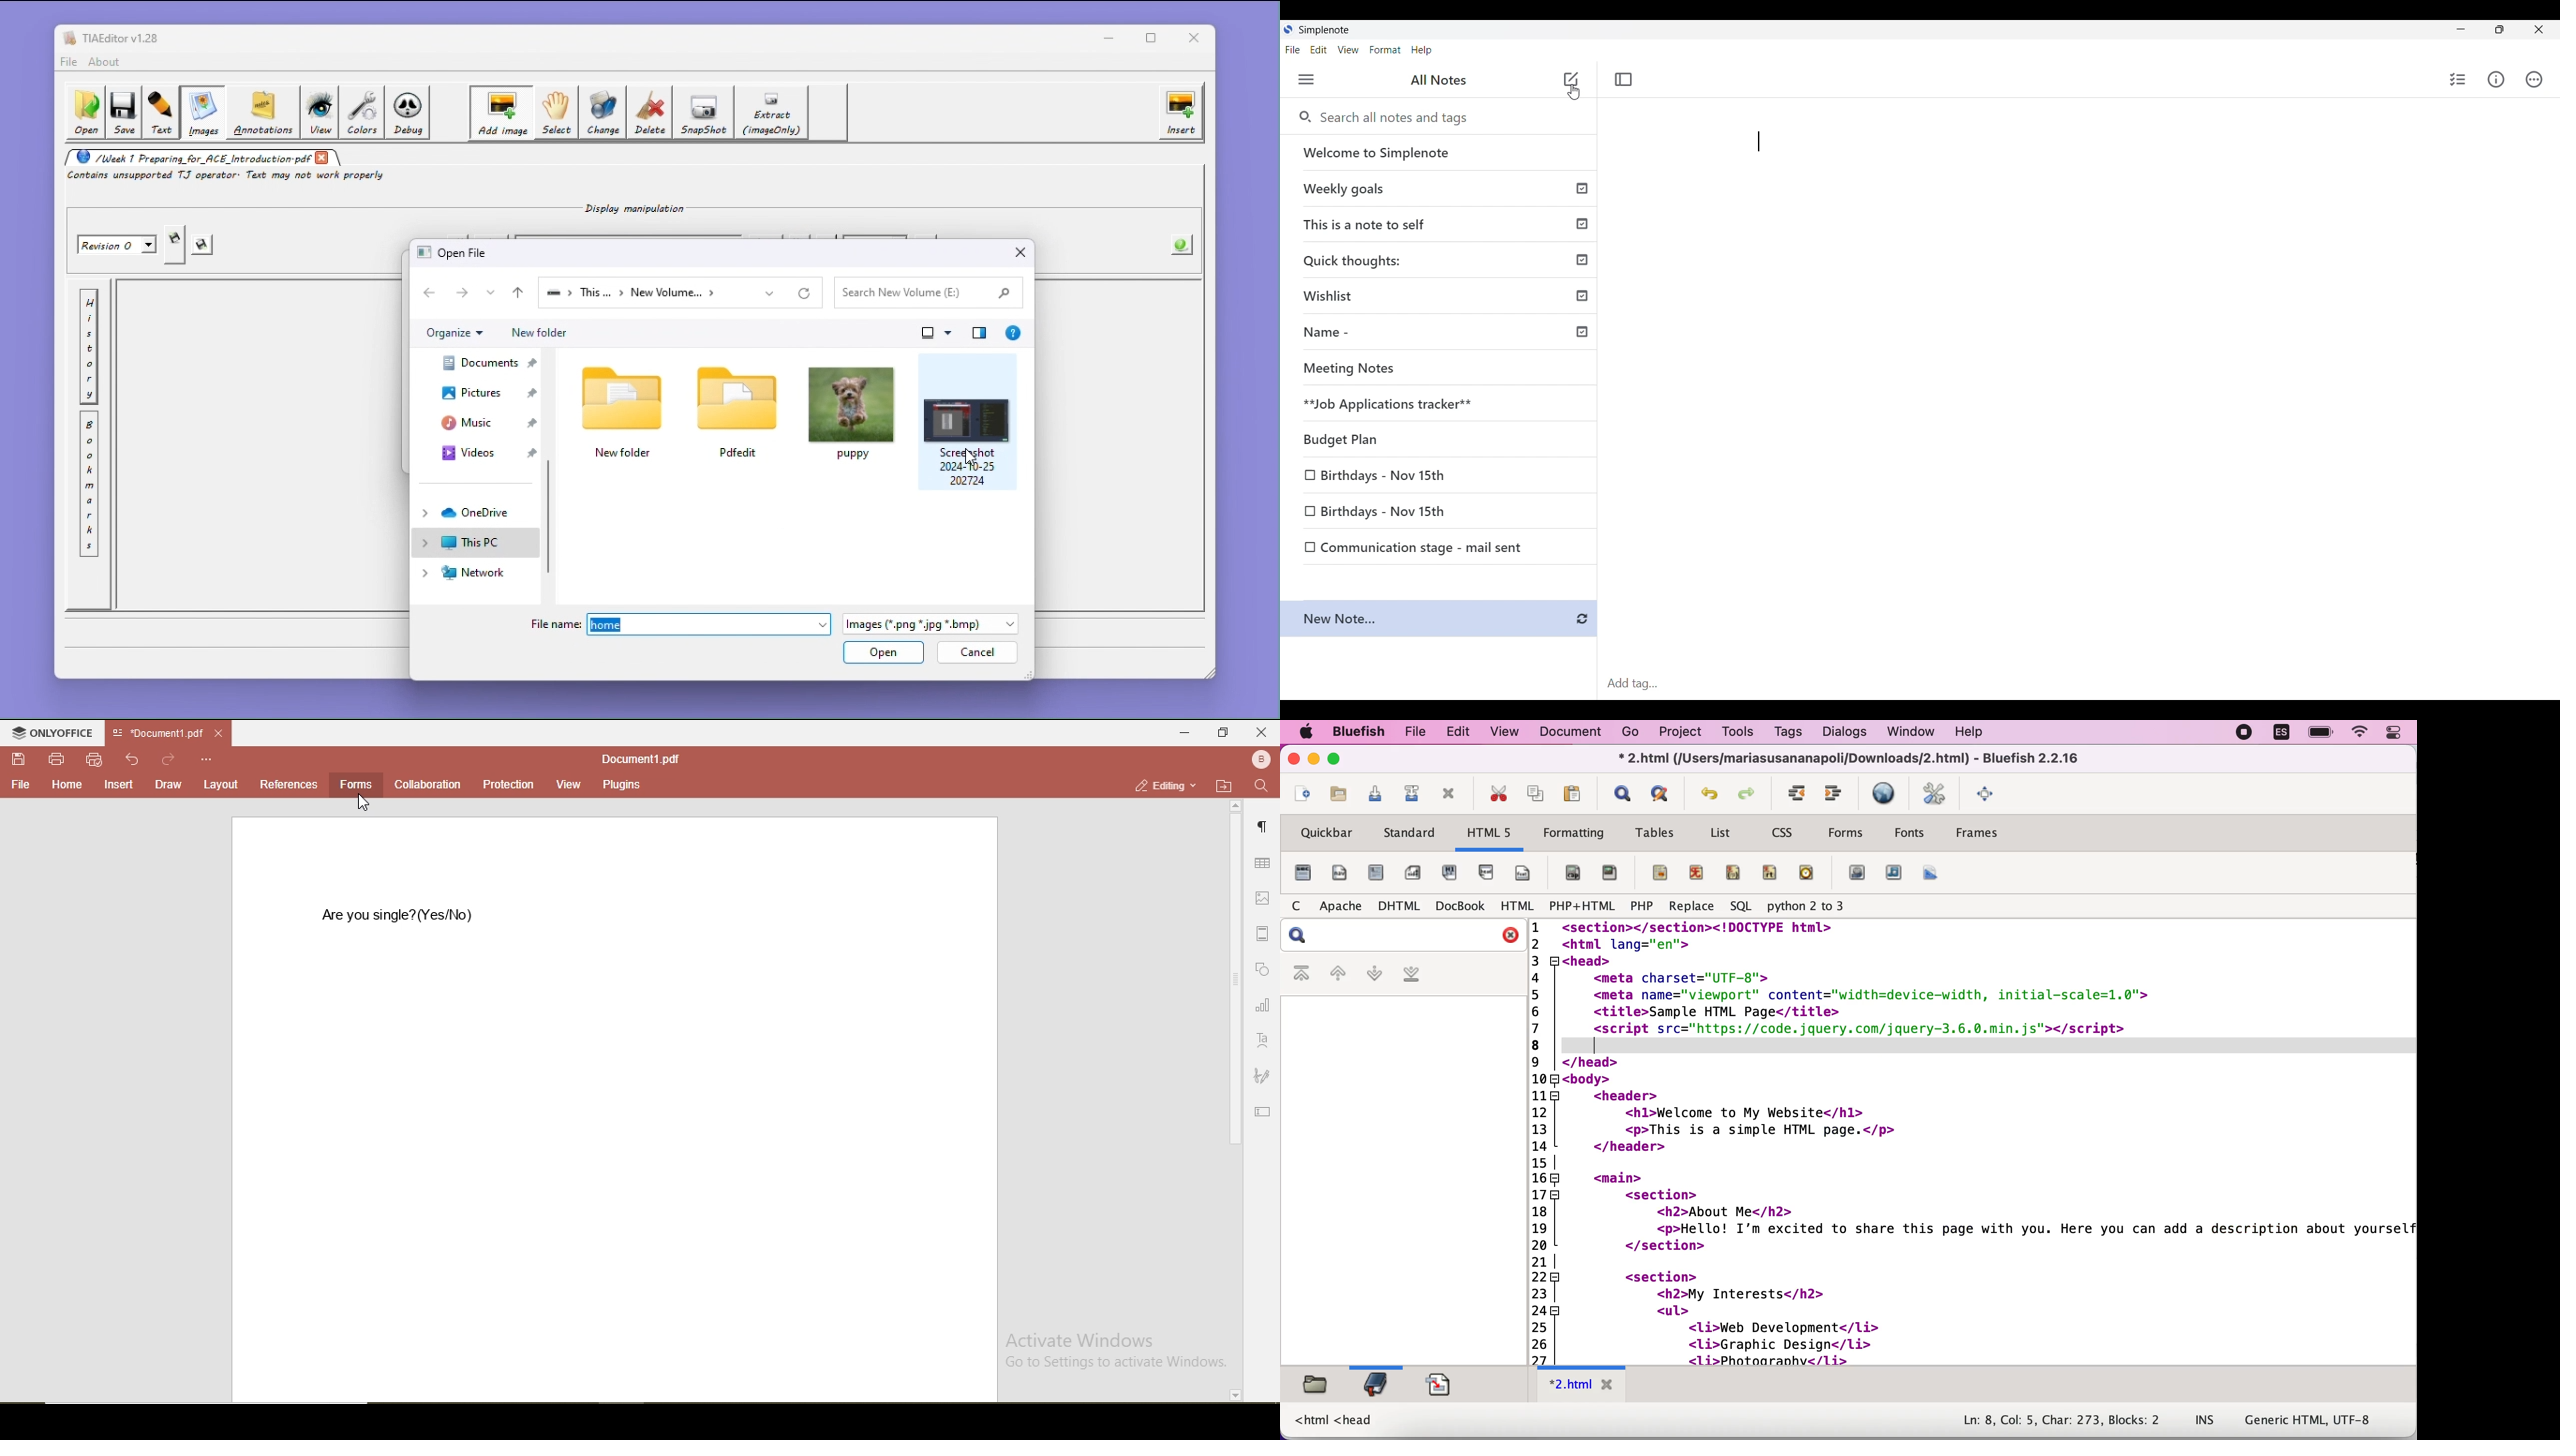 The image size is (2576, 1456). What do you see at coordinates (1836, 794) in the screenshot?
I see `indent` at bounding box center [1836, 794].